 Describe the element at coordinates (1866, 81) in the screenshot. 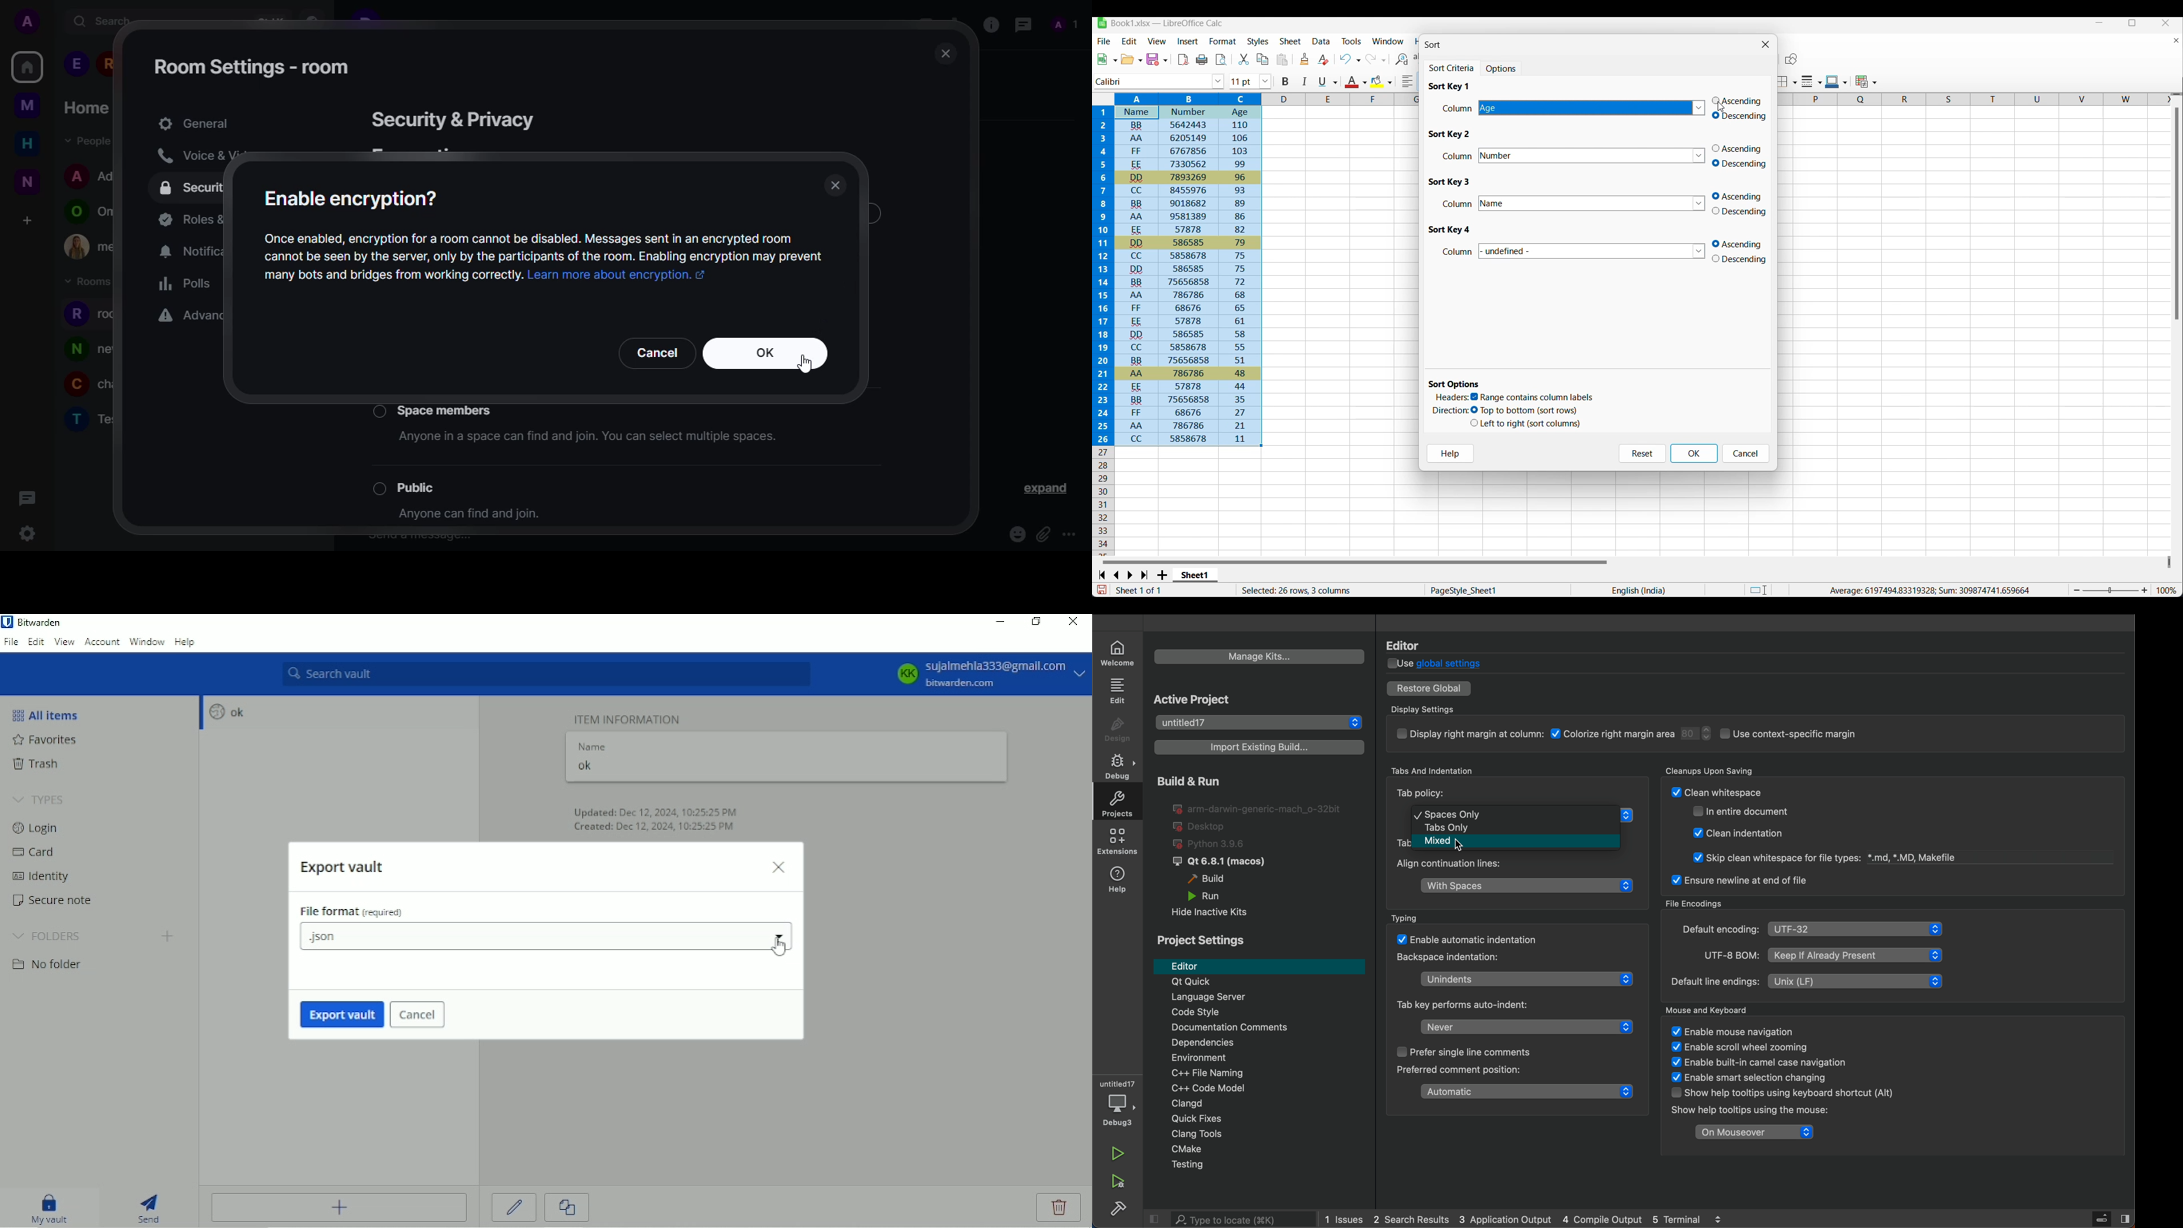

I see `Conditional formating options` at that location.